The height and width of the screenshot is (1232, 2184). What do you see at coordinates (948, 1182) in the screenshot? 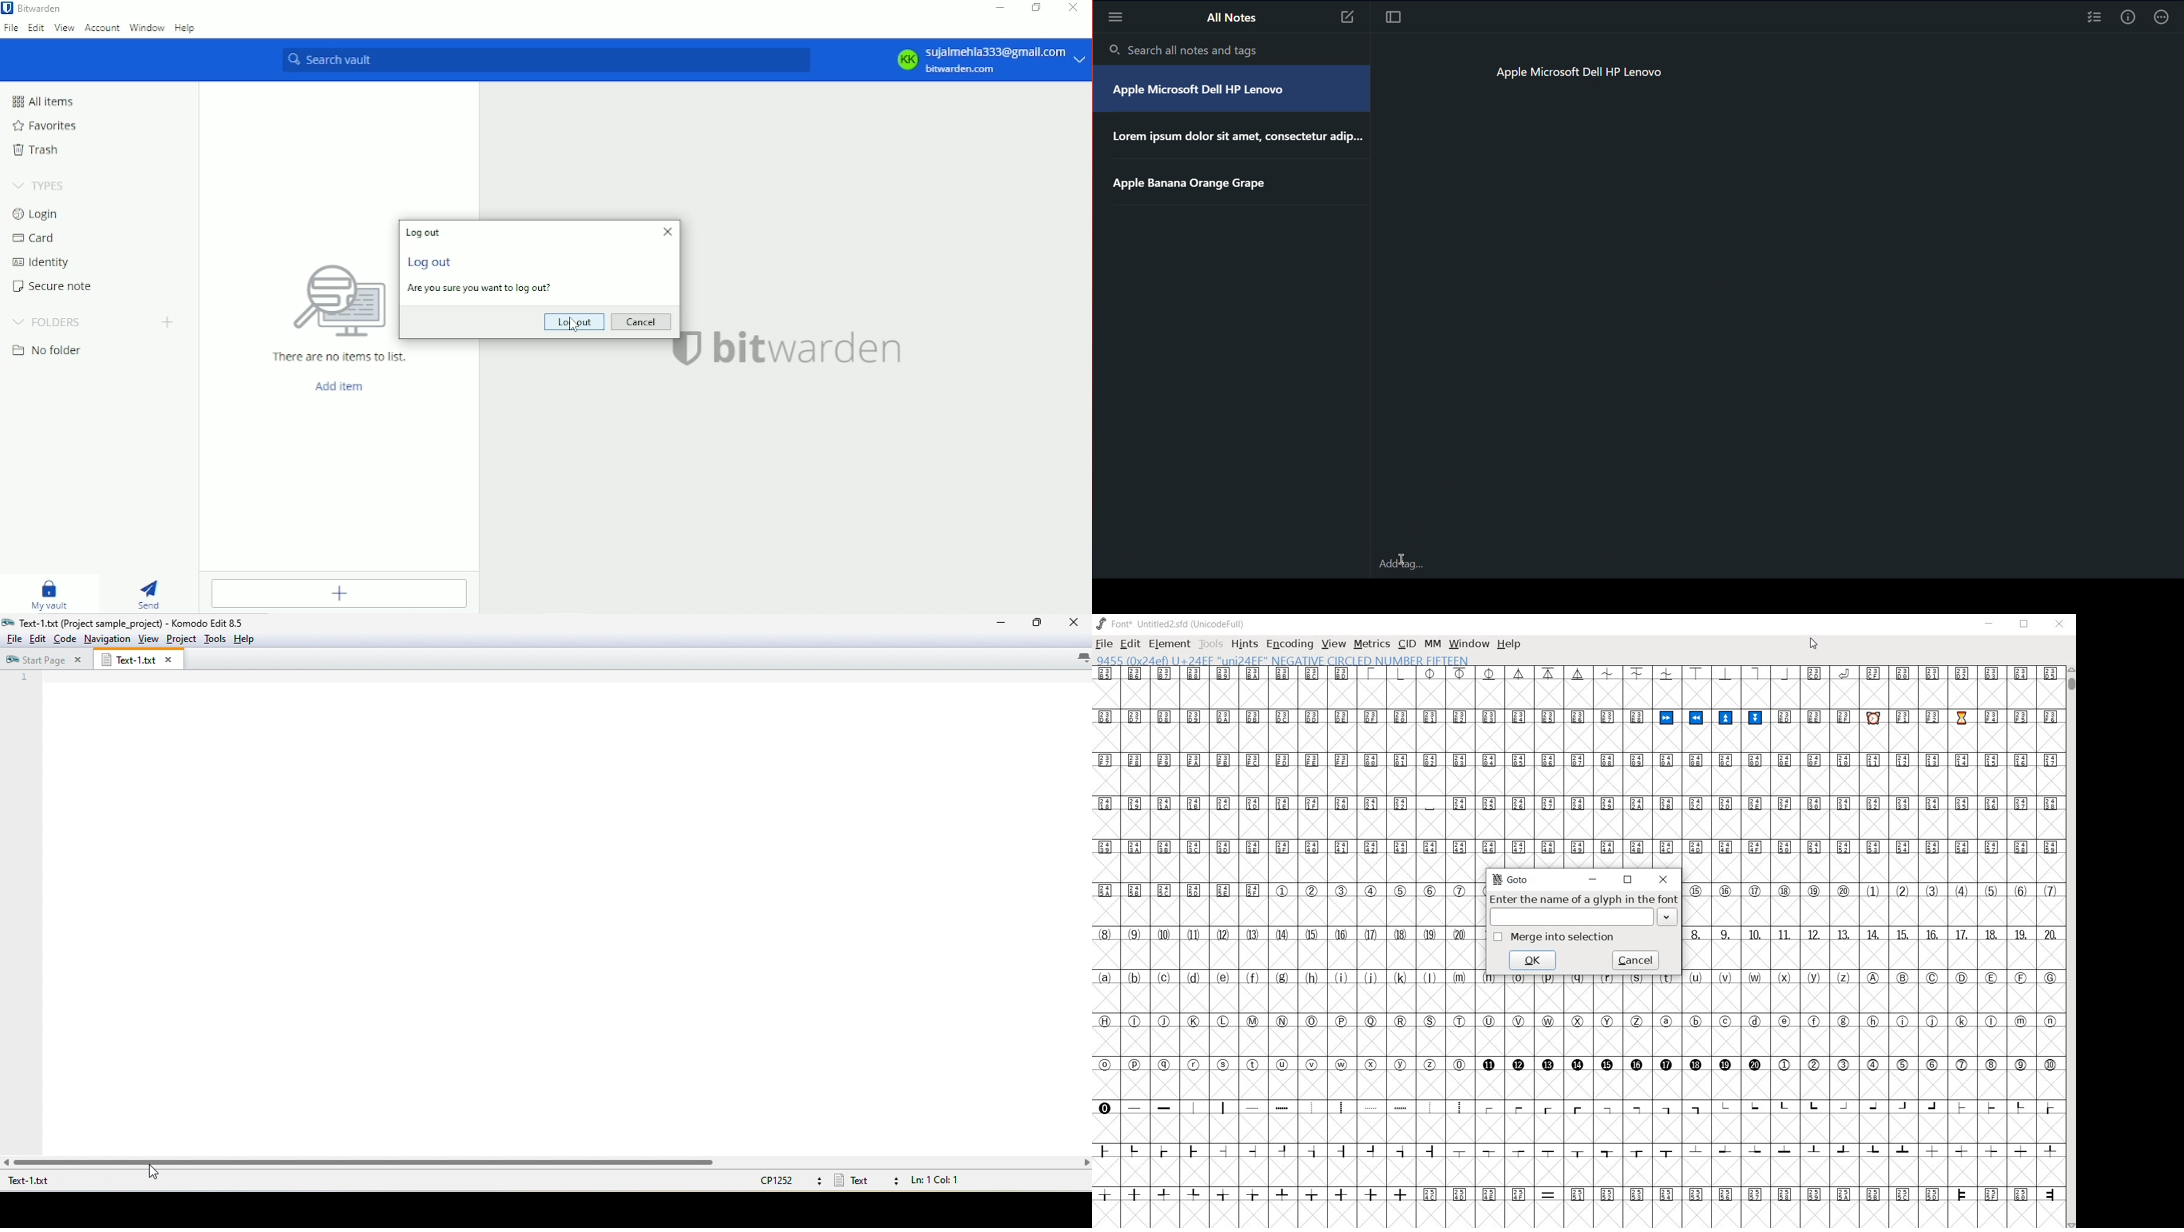
I see `line and column` at bounding box center [948, 1182].